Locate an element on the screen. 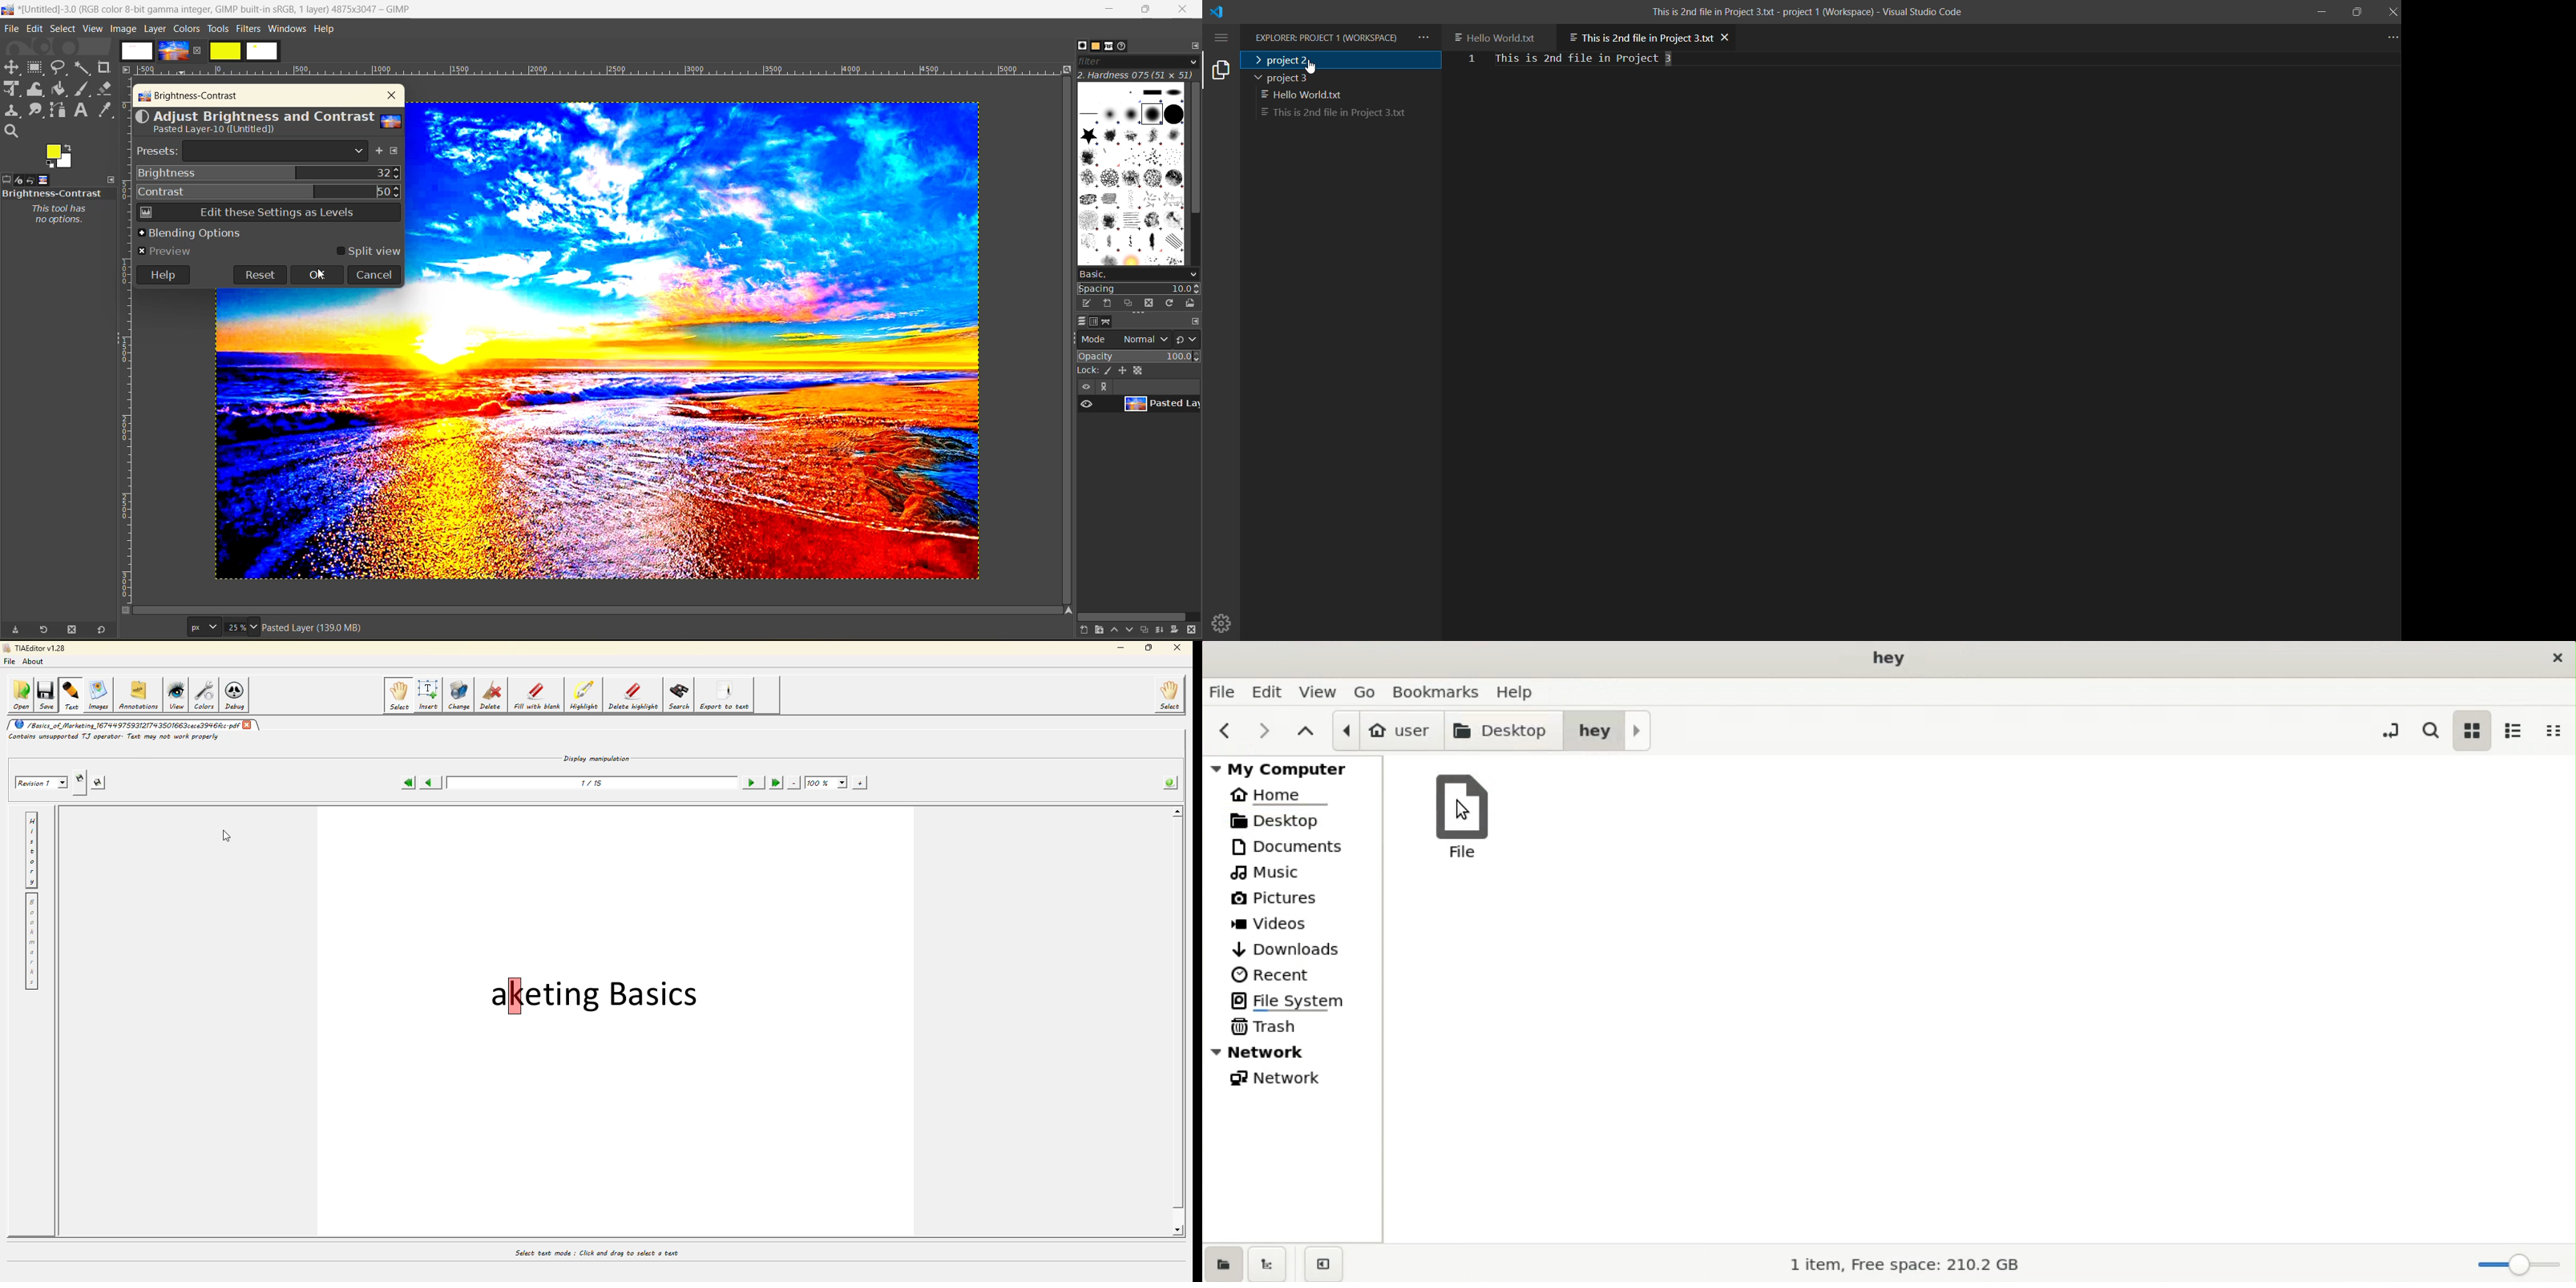 This screenshot has width=2576, height=1288. file in project 2 is located at coordinates (1342, 77).